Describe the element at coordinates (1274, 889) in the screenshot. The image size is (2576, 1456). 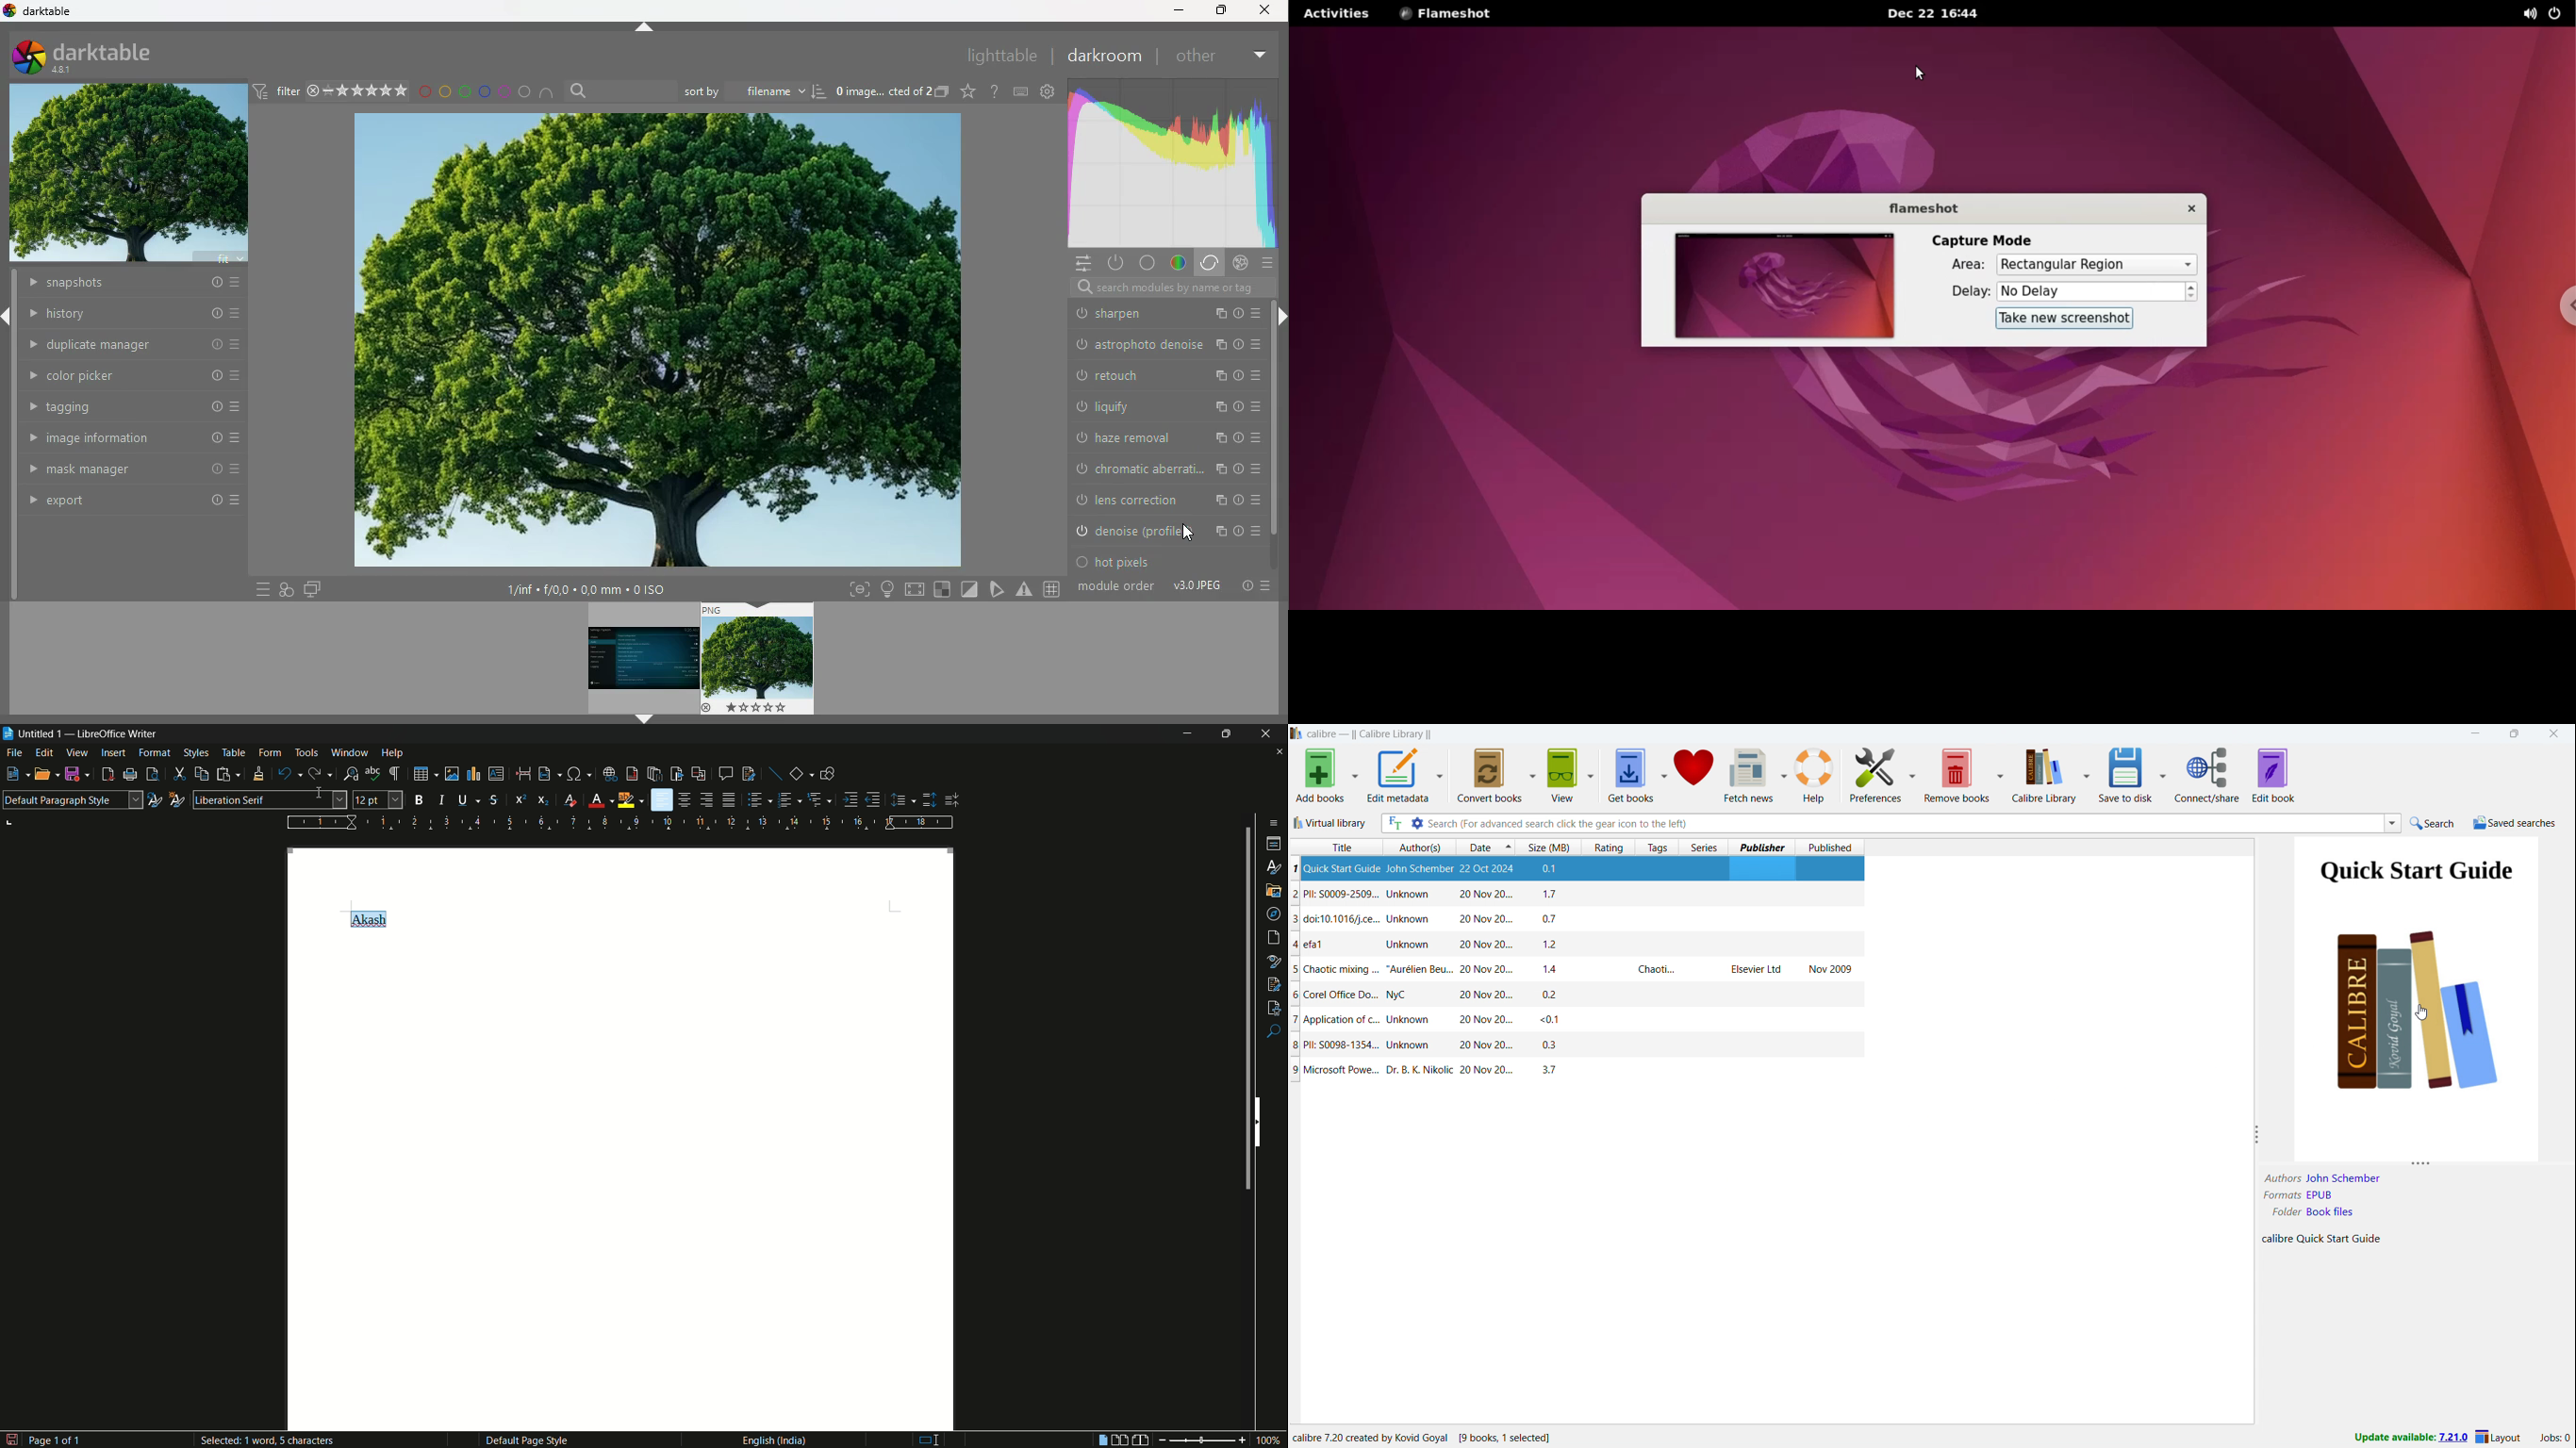
I see `gallery` at that location.